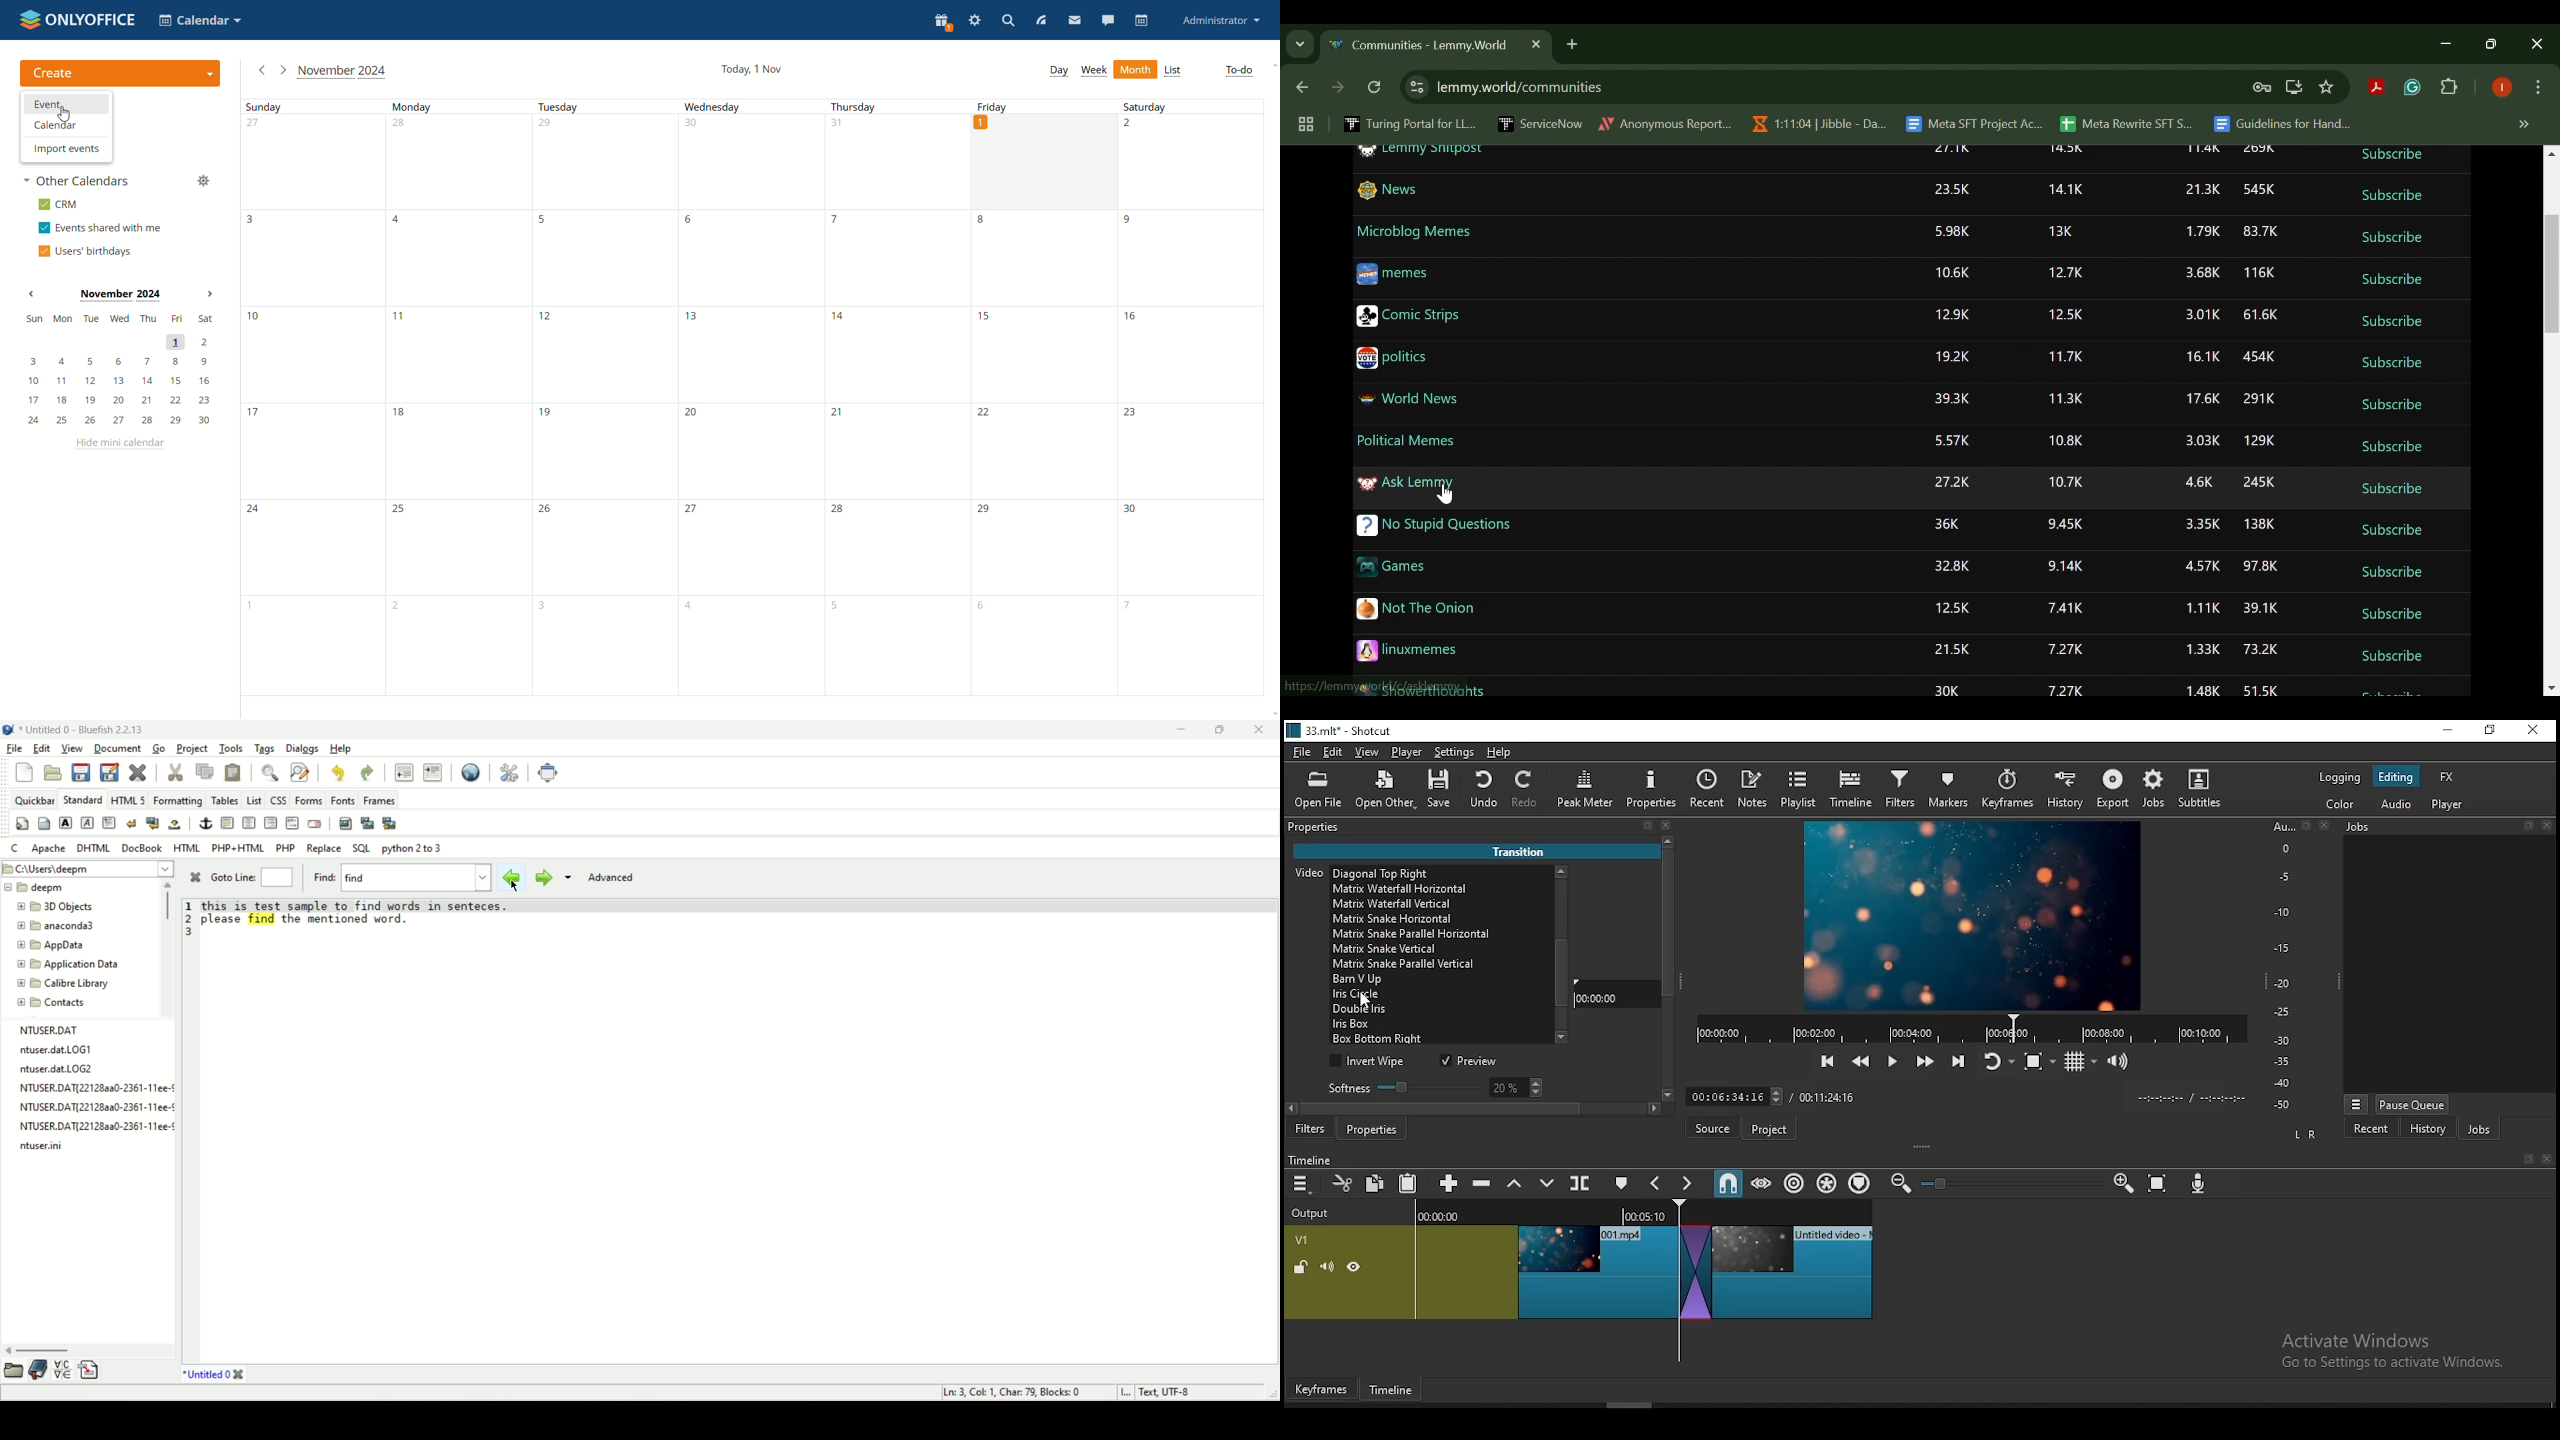  I want to click on Subscribe, so click(2390, 280).